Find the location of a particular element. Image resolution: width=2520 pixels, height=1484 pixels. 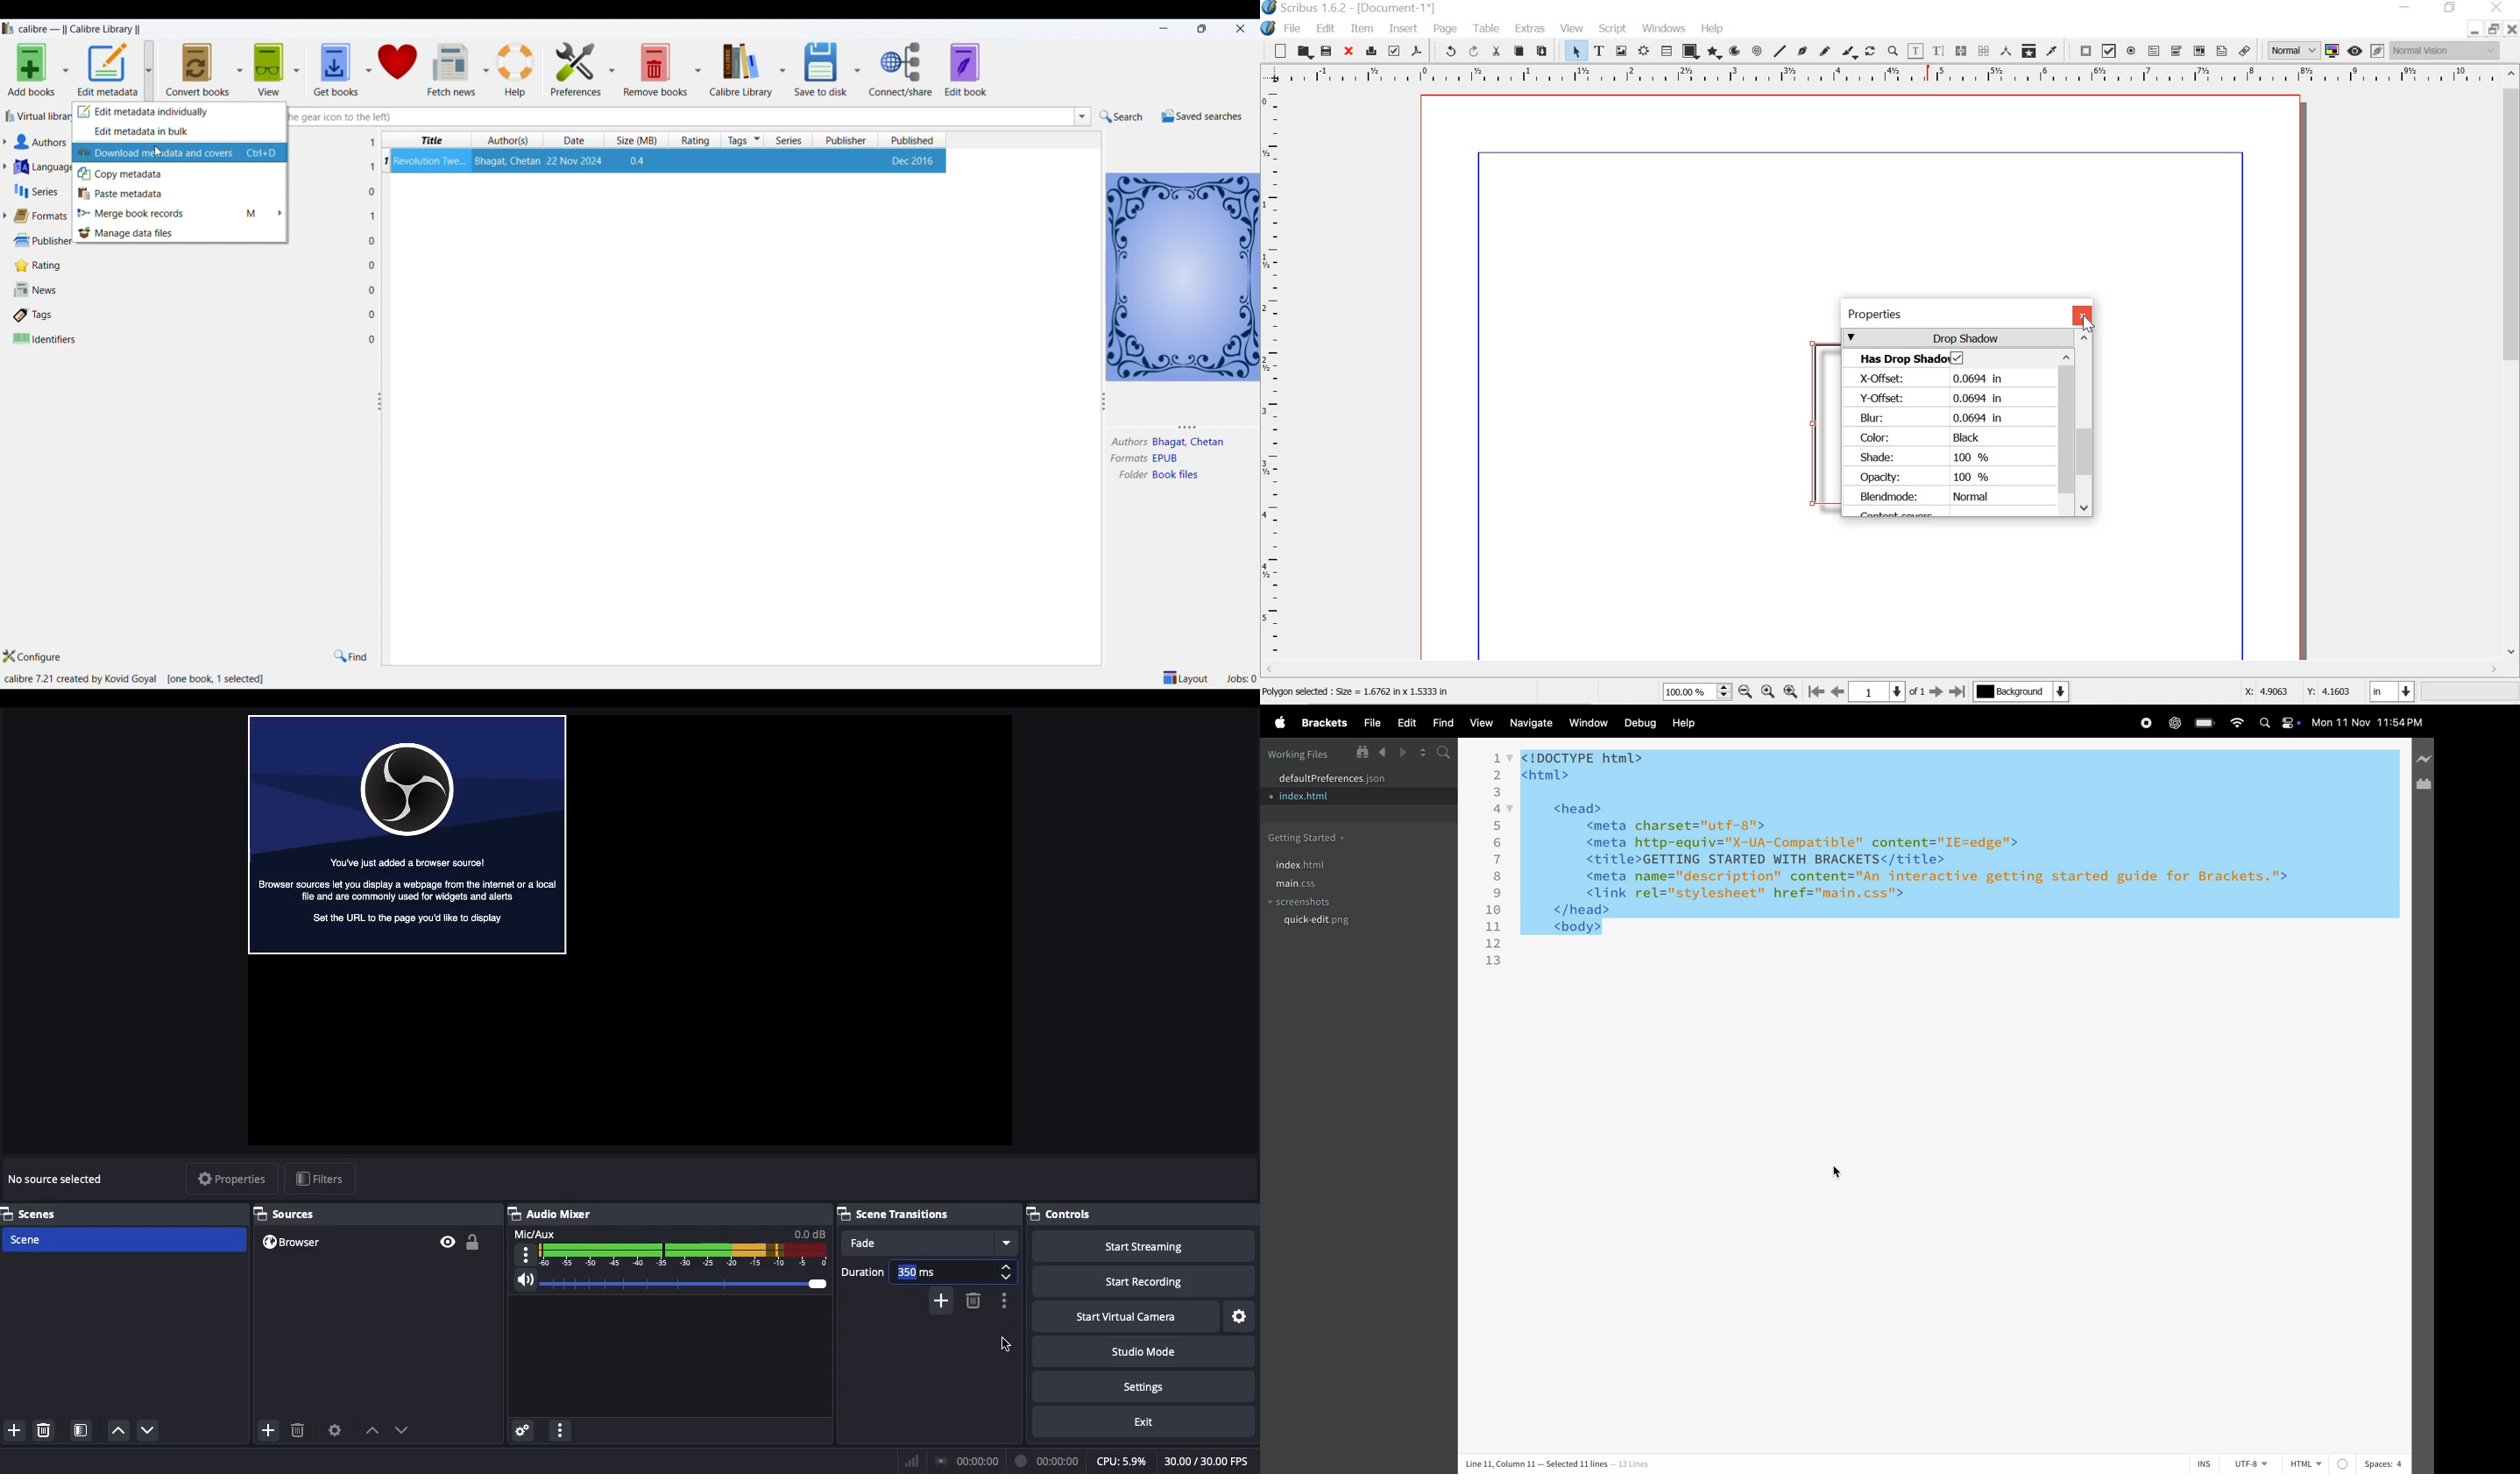

INSERT is located at coordinates (1402, 30).